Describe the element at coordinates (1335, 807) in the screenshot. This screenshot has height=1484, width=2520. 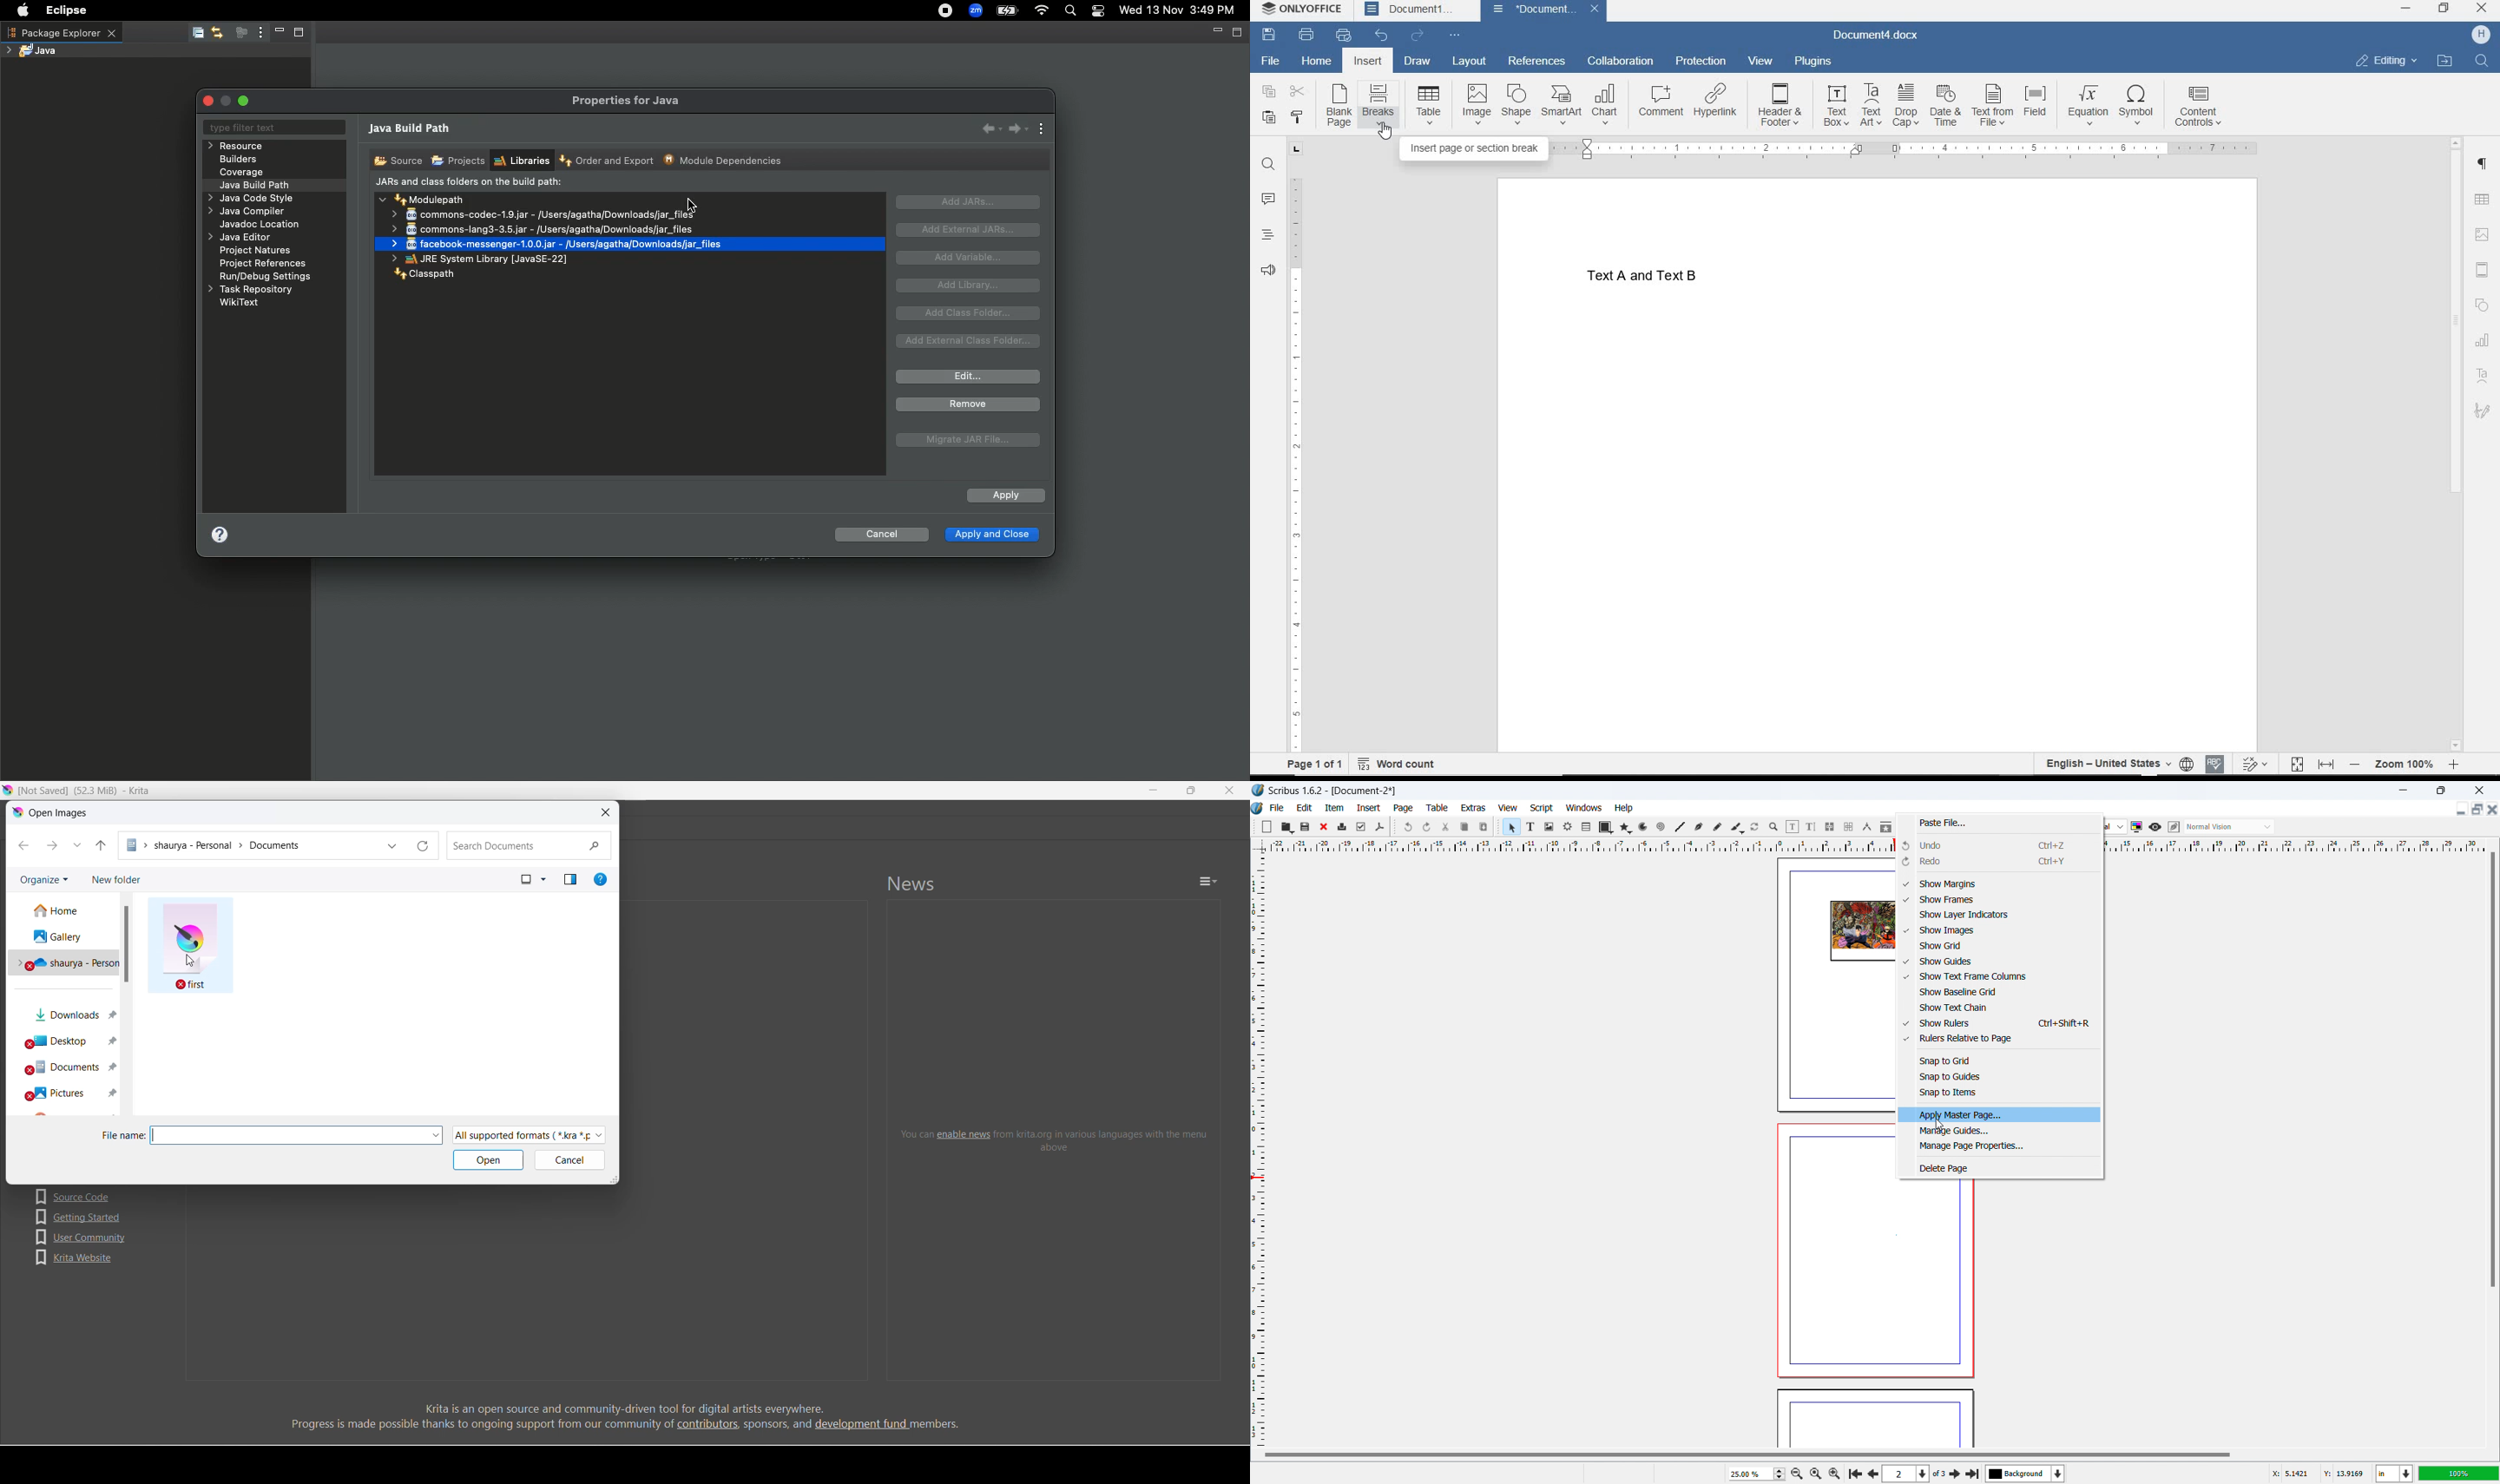
I see `item` at that location.